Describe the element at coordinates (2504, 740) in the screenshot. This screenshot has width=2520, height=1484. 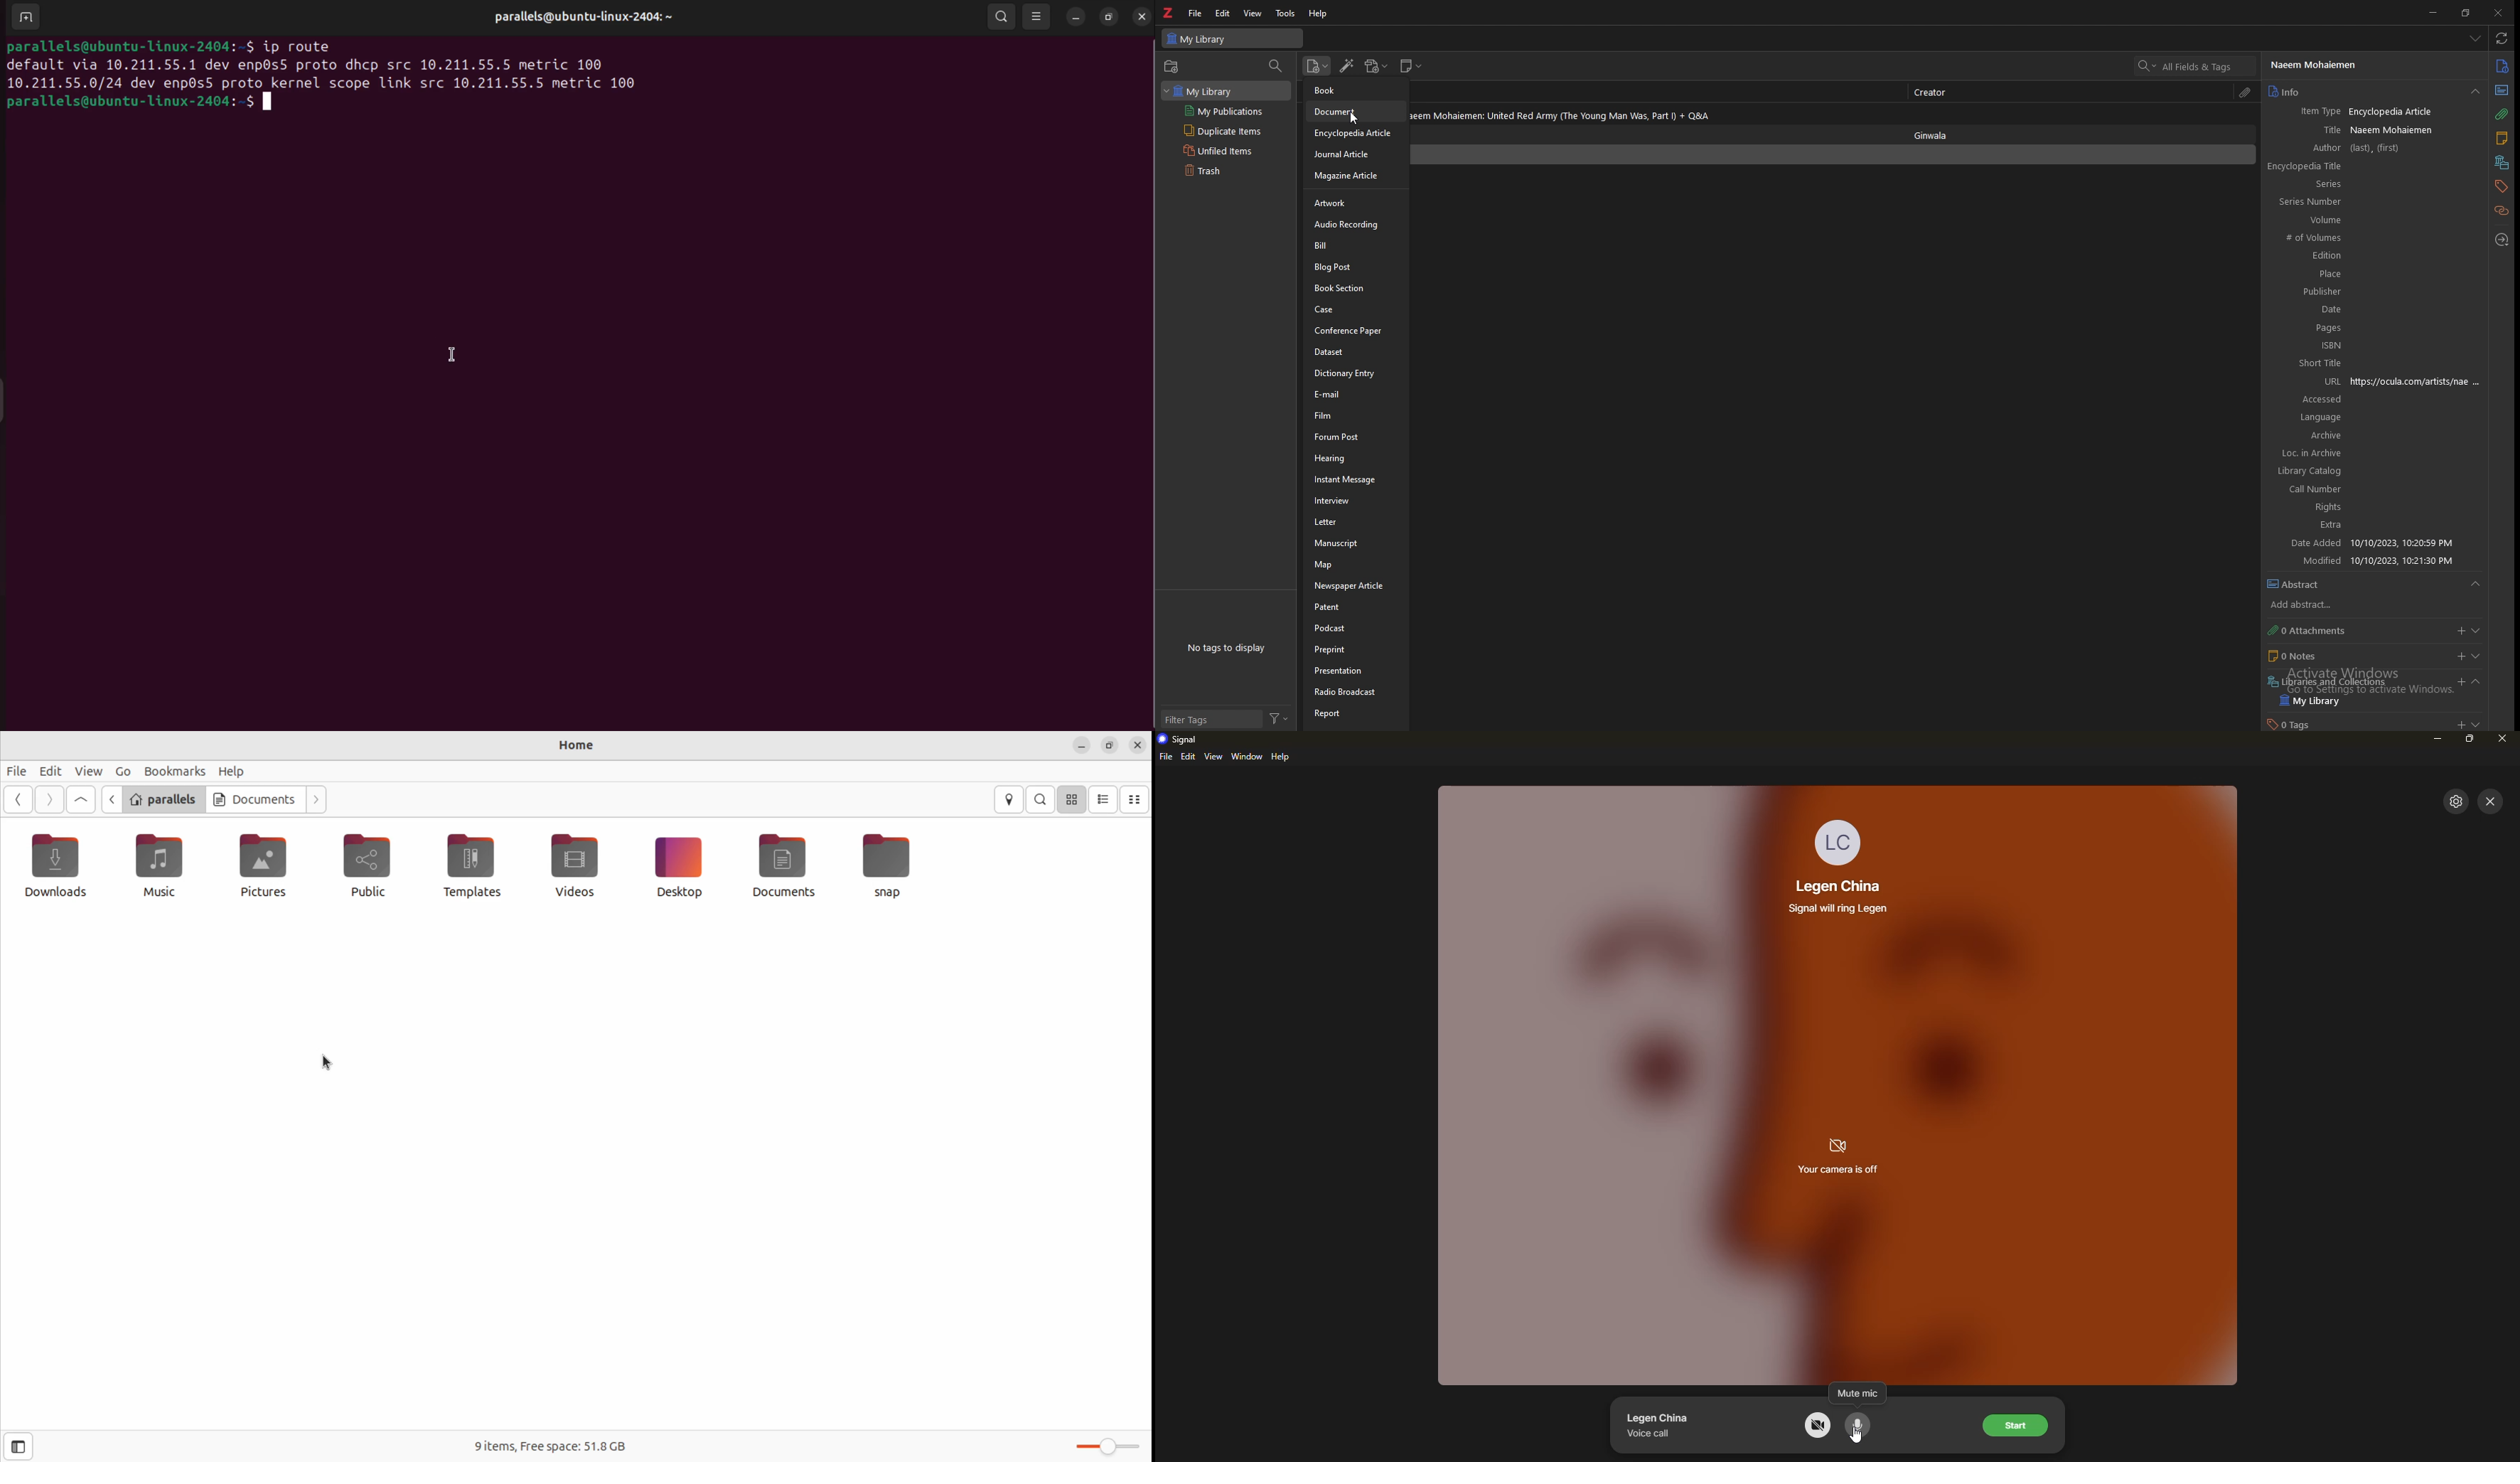
I see `close` at that location.